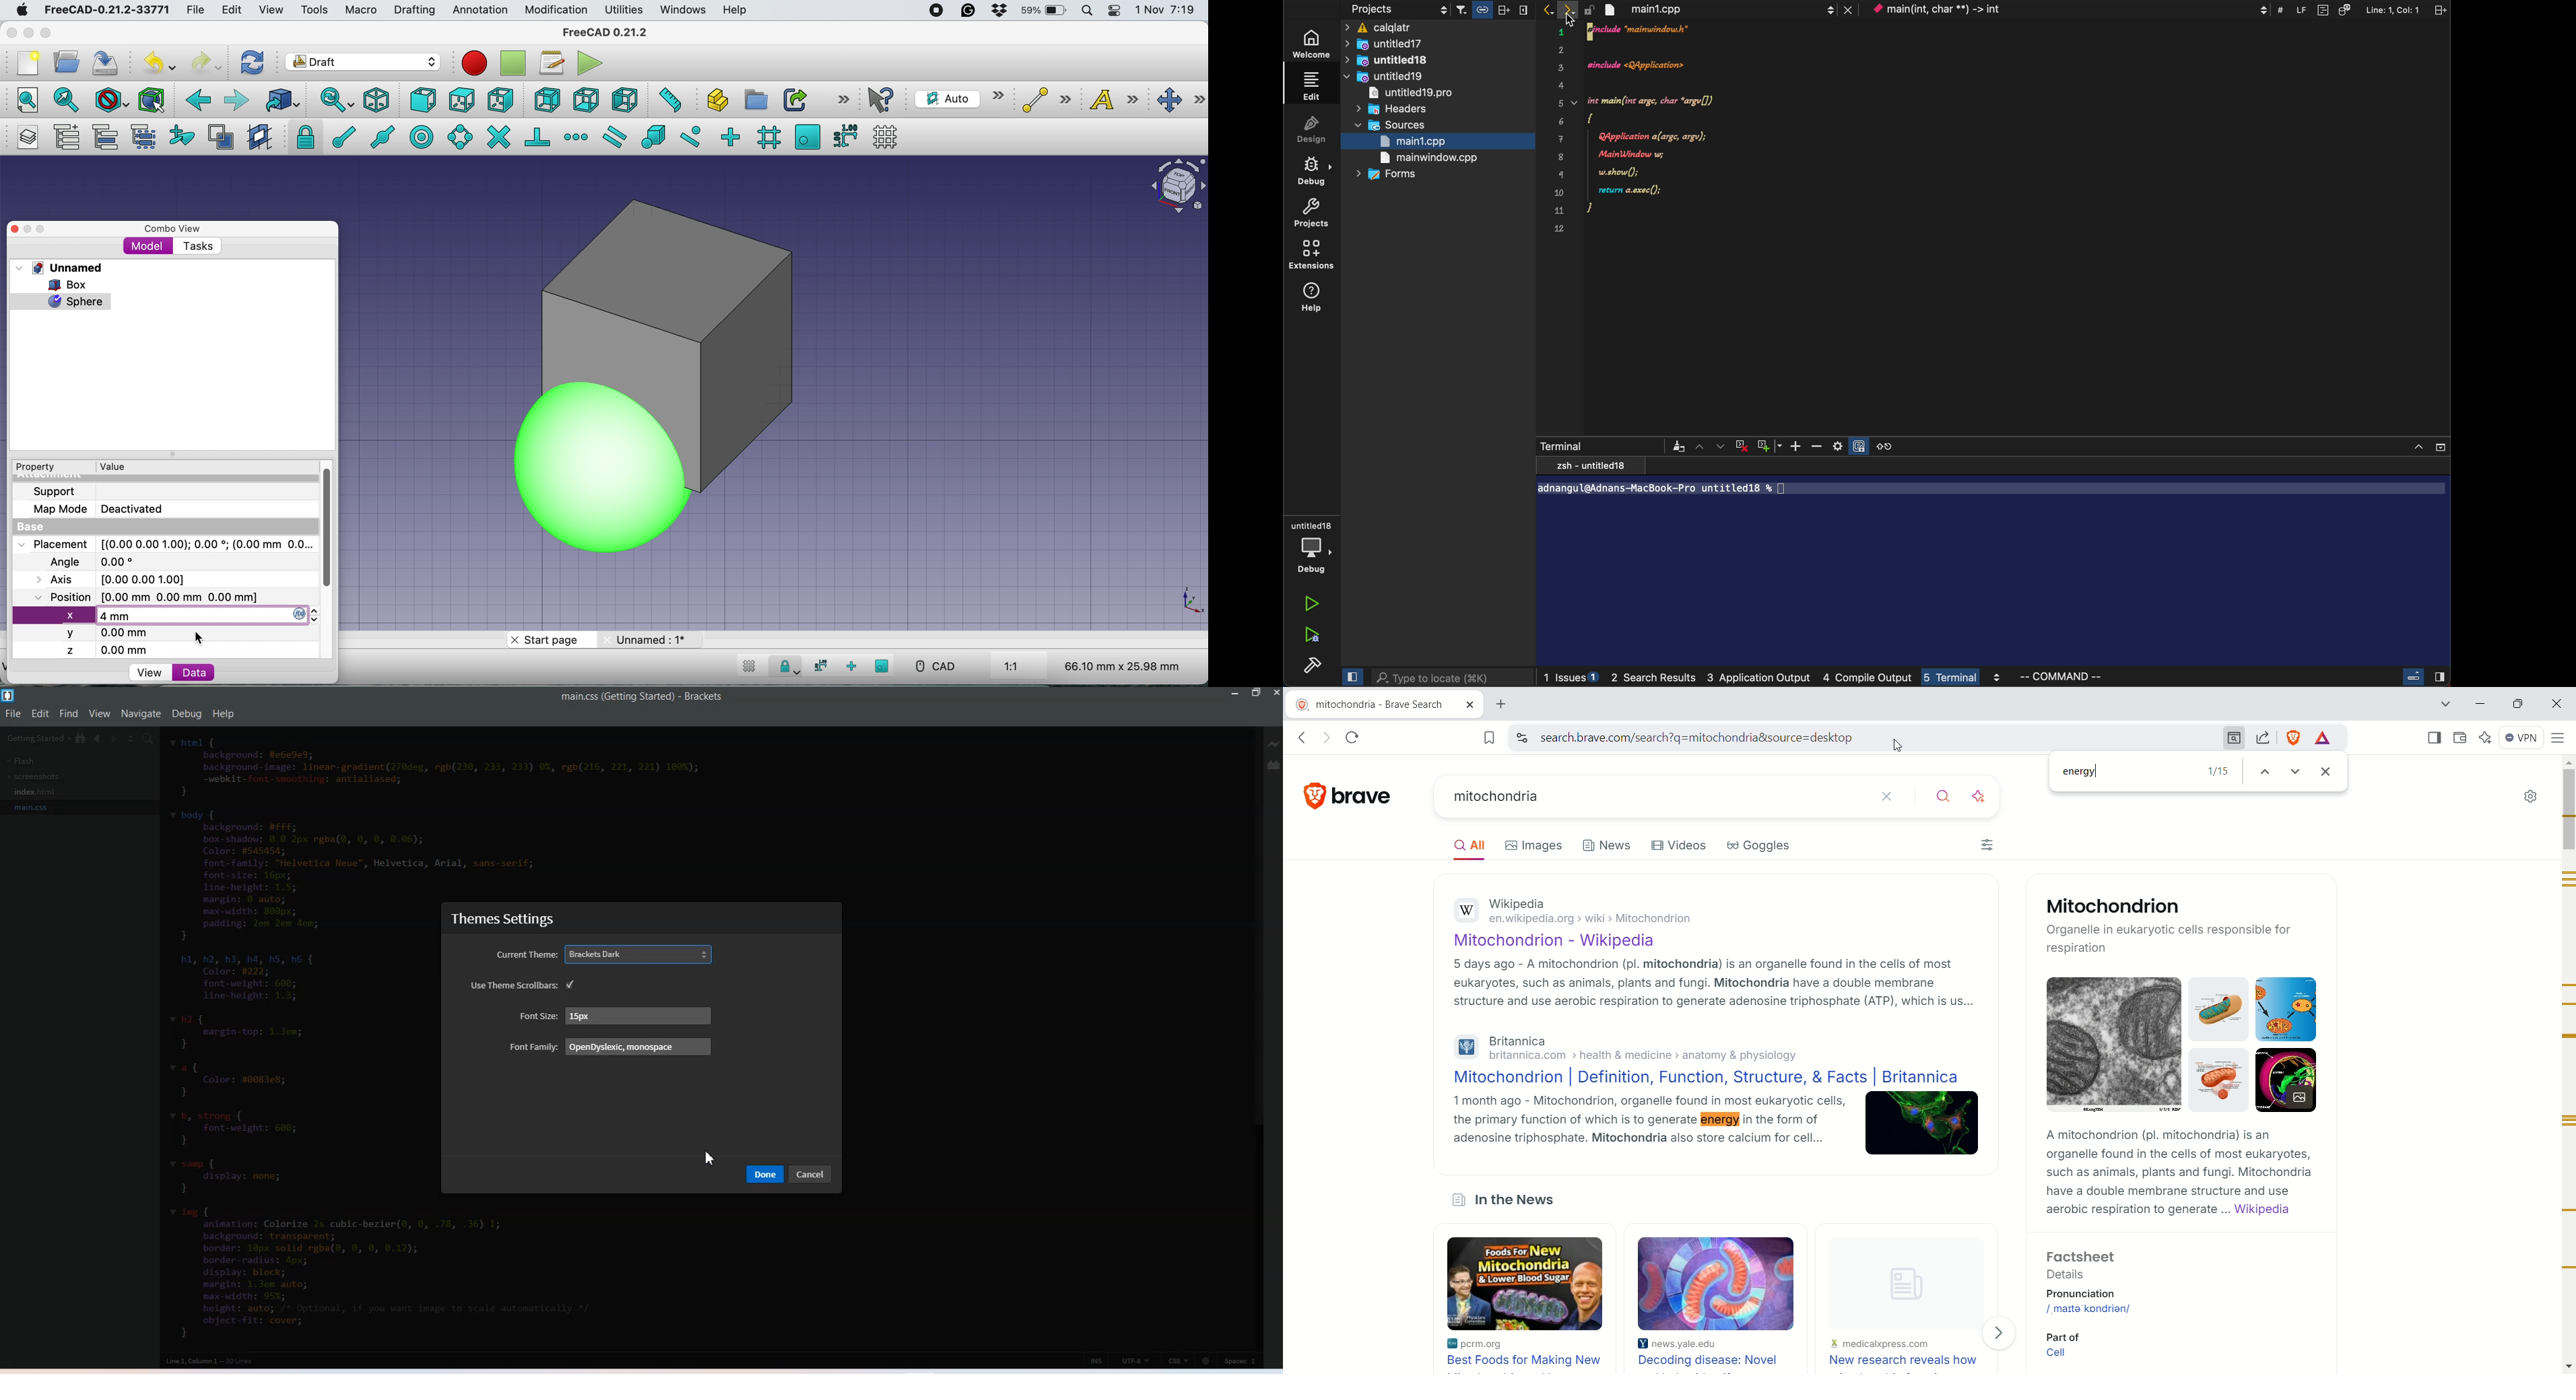 The height and width of the screenshot is (1400, 2576). Describe the element at coordinates (612, 32) in the screenshot. I see `freecad` at that location.